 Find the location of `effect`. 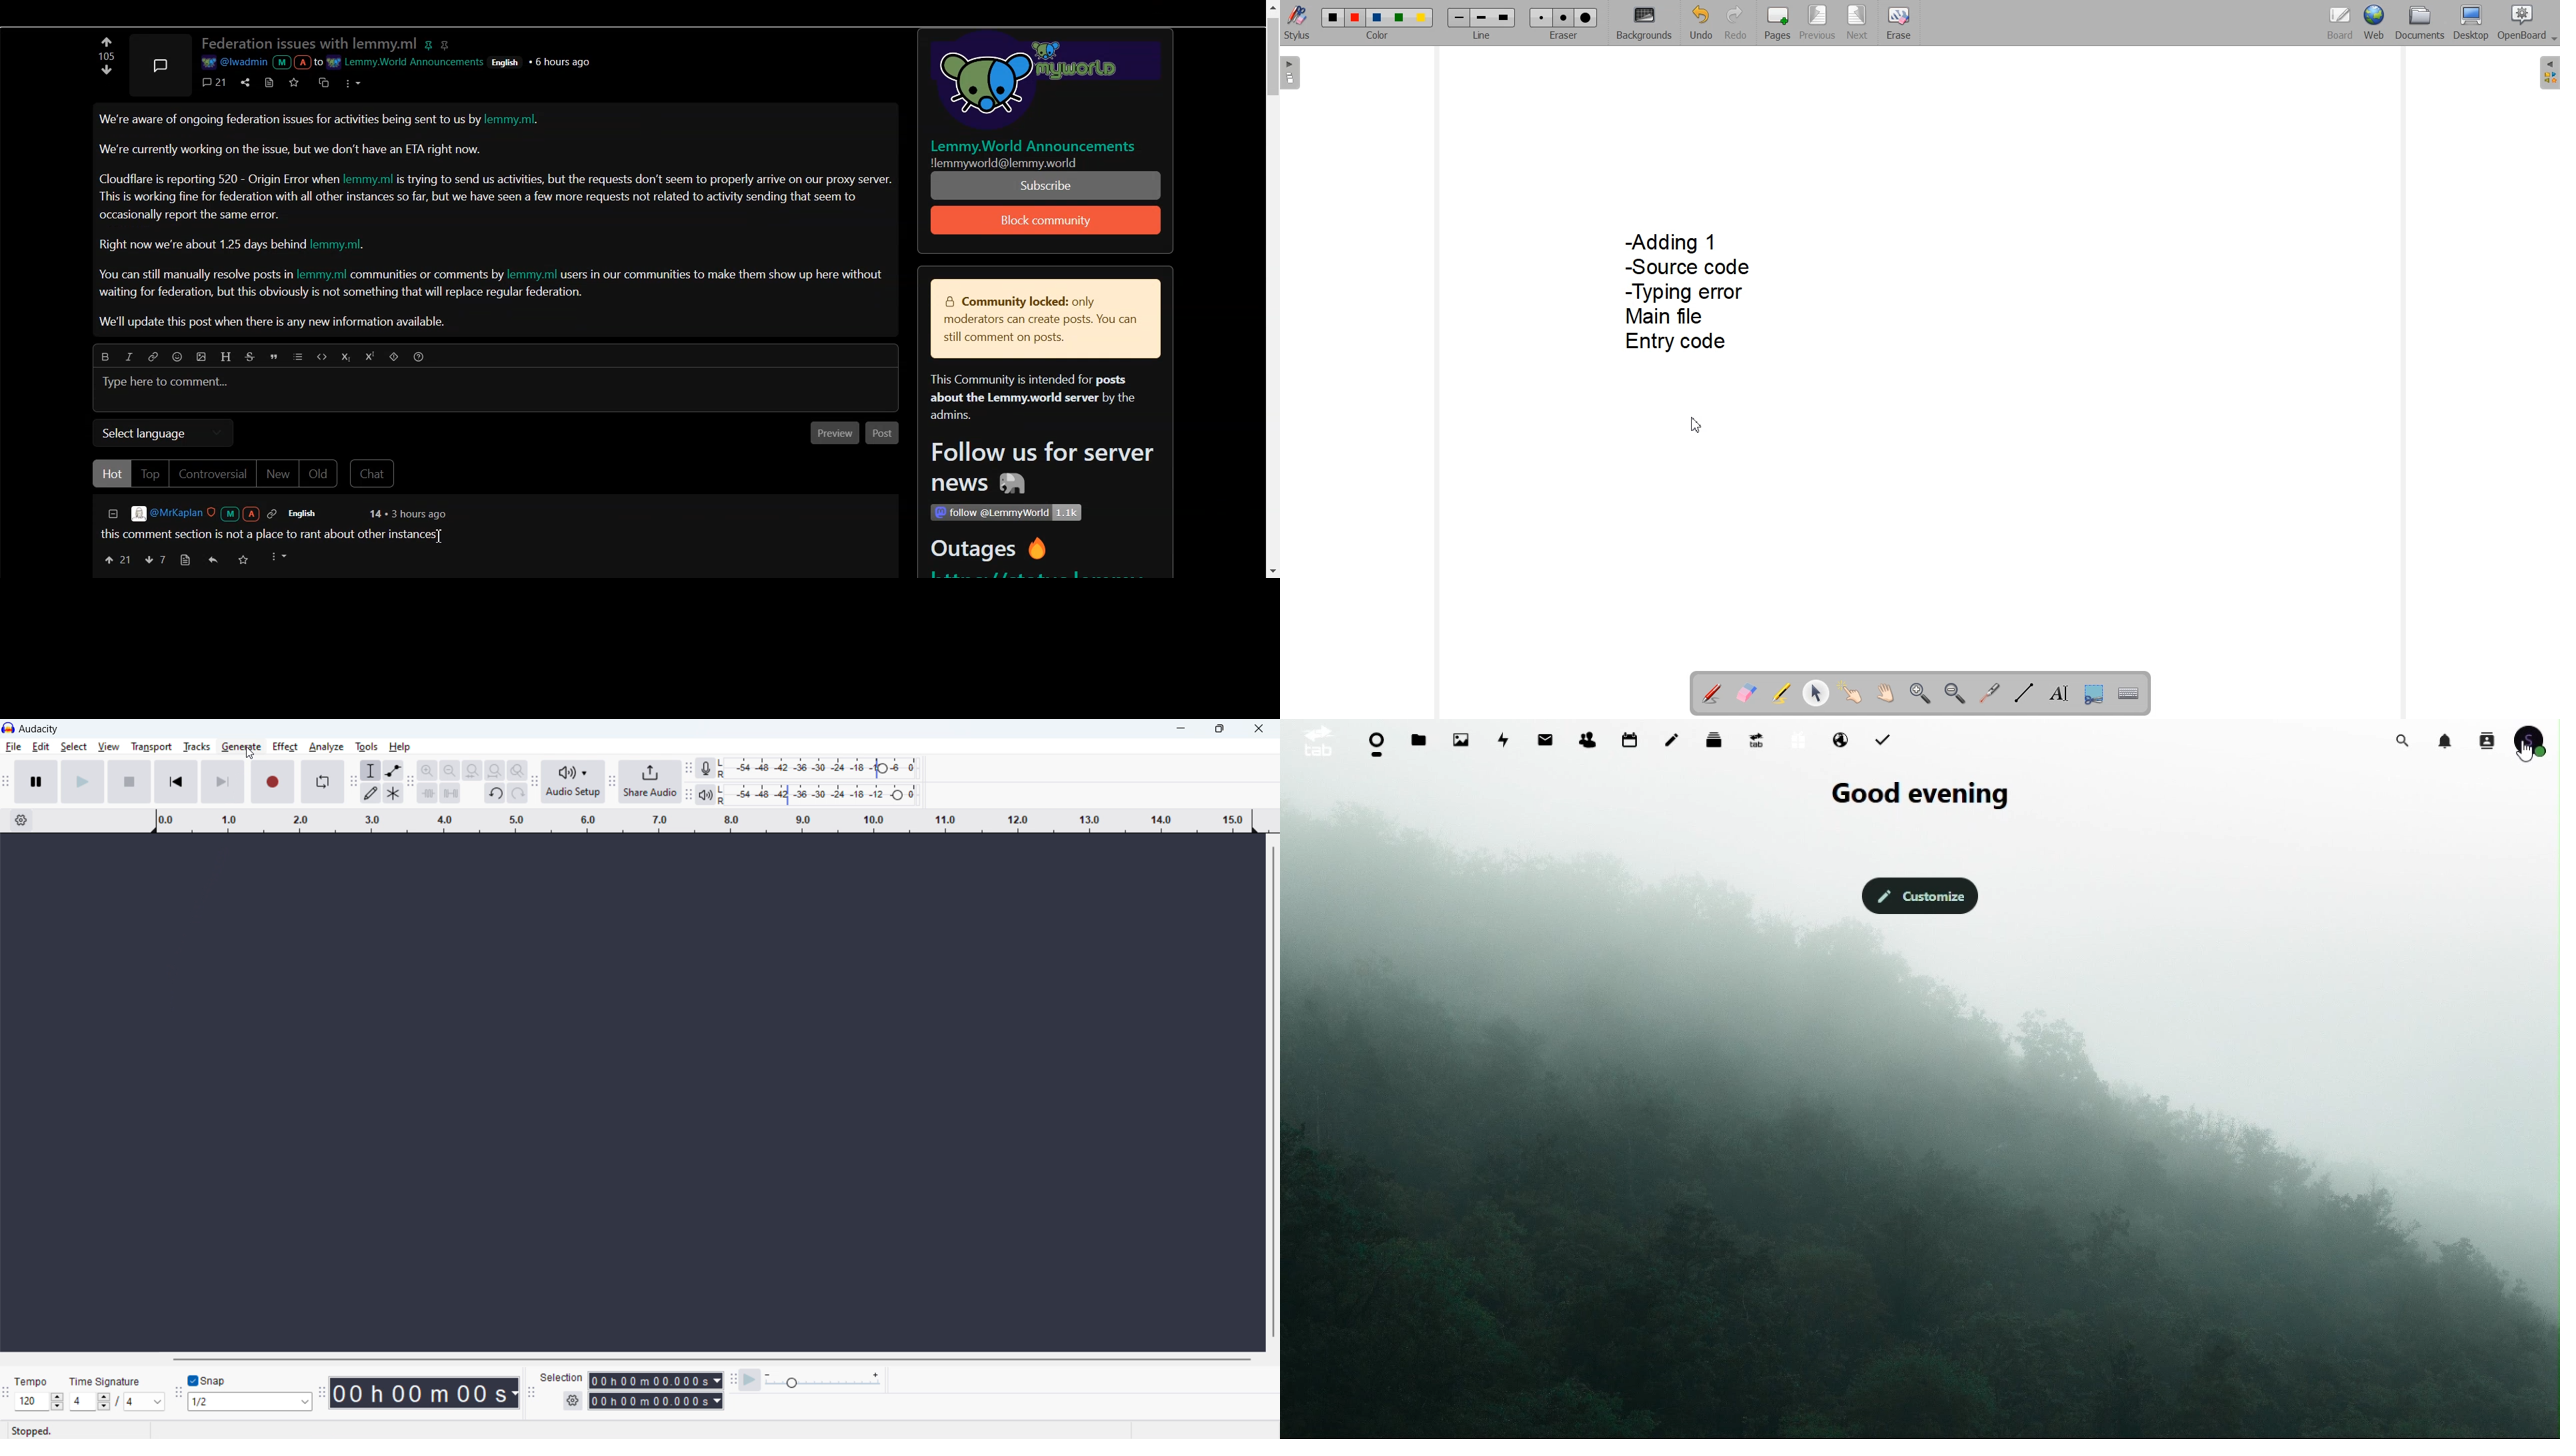

effect is located at coordinates (285, 746).